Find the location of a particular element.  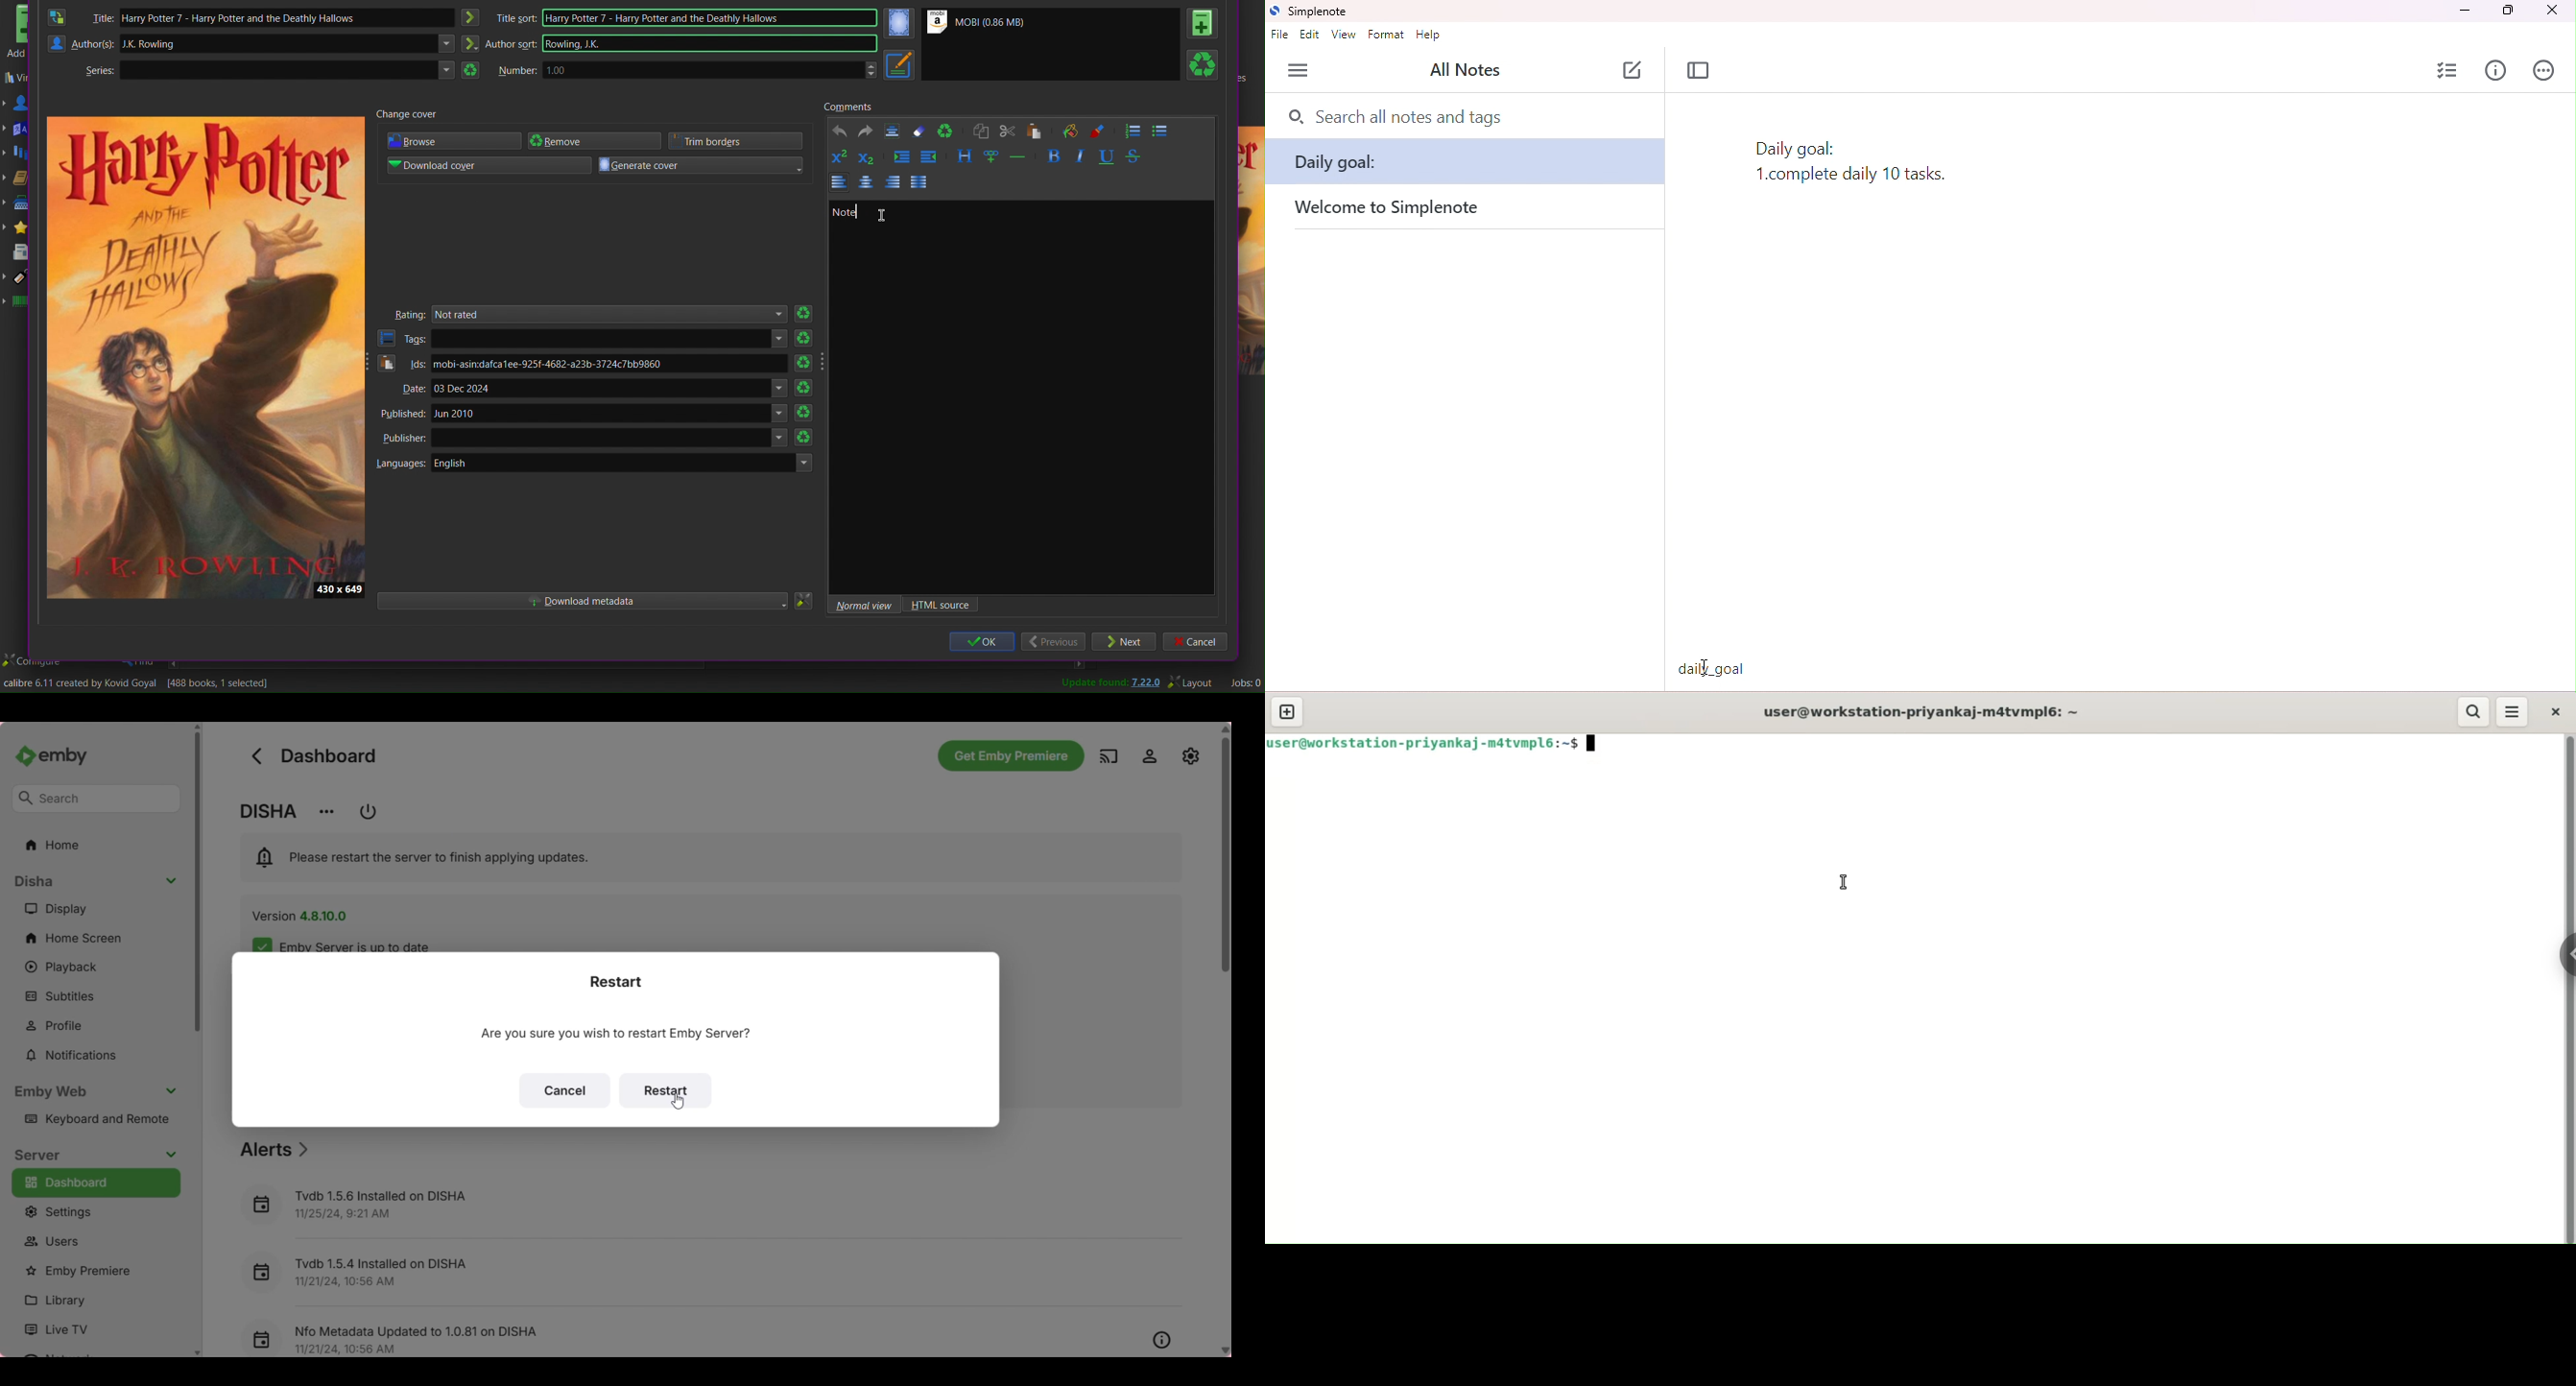

search all nots and tags is located at coordinates (1408, 117).